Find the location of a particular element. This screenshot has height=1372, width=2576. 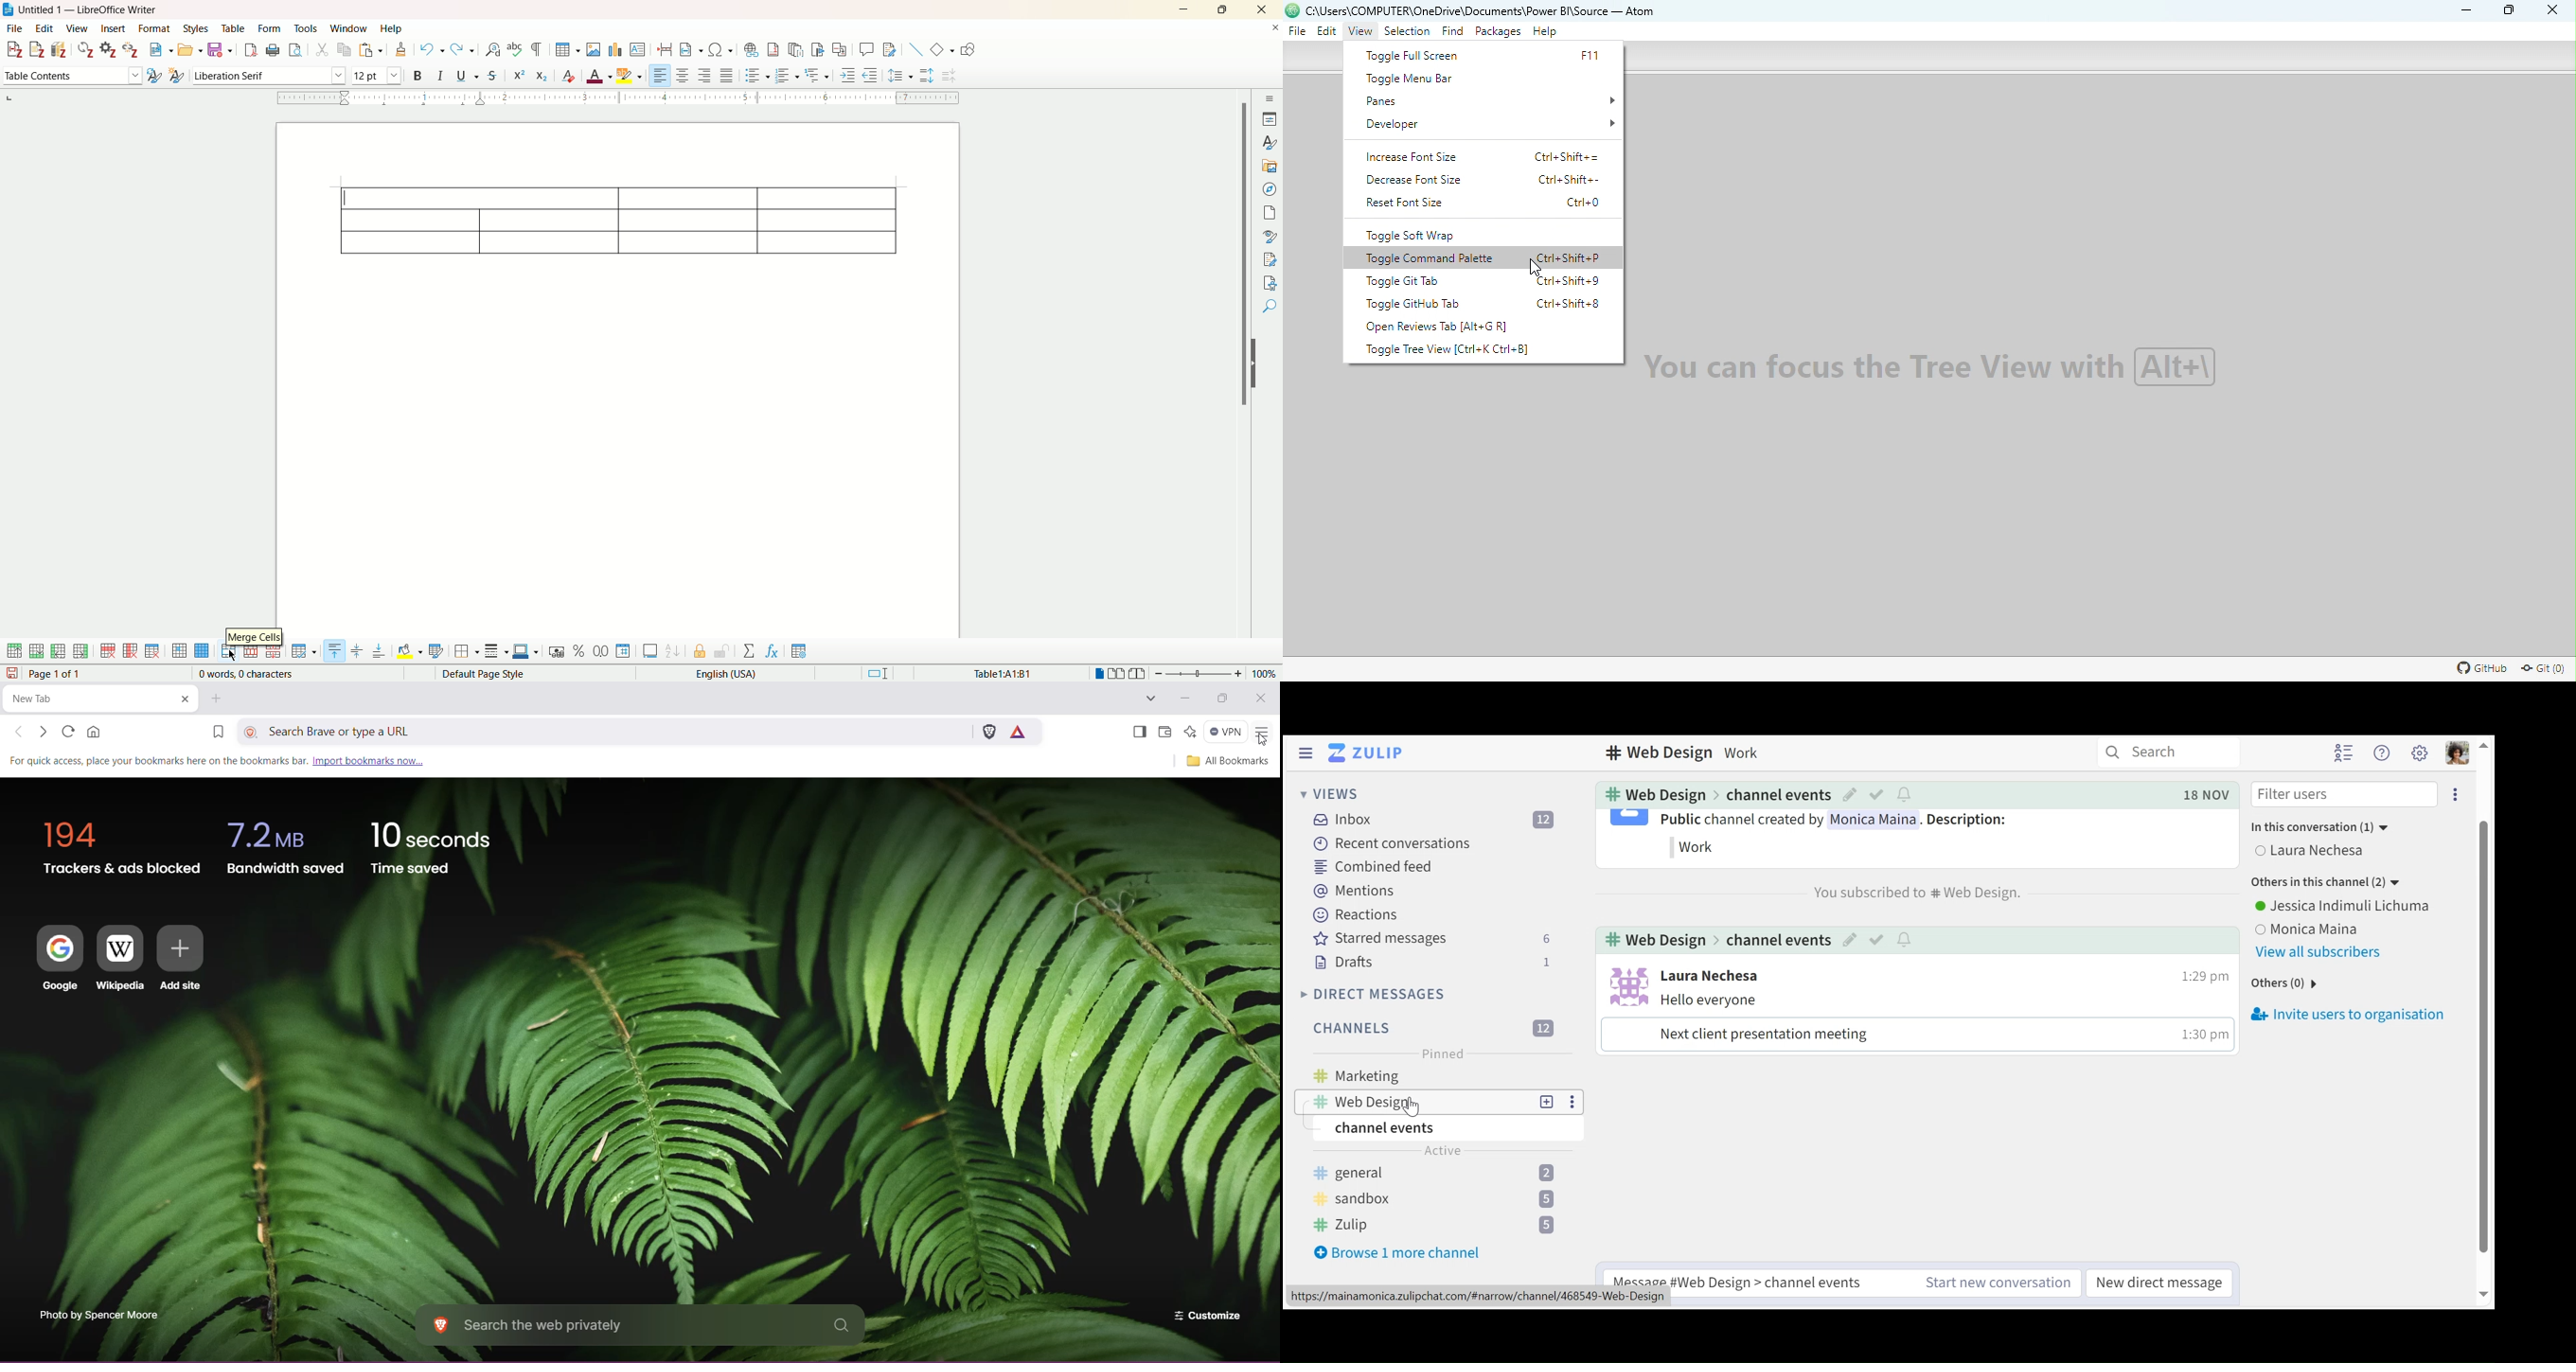

notifications is located at coordinates (1904, 796).